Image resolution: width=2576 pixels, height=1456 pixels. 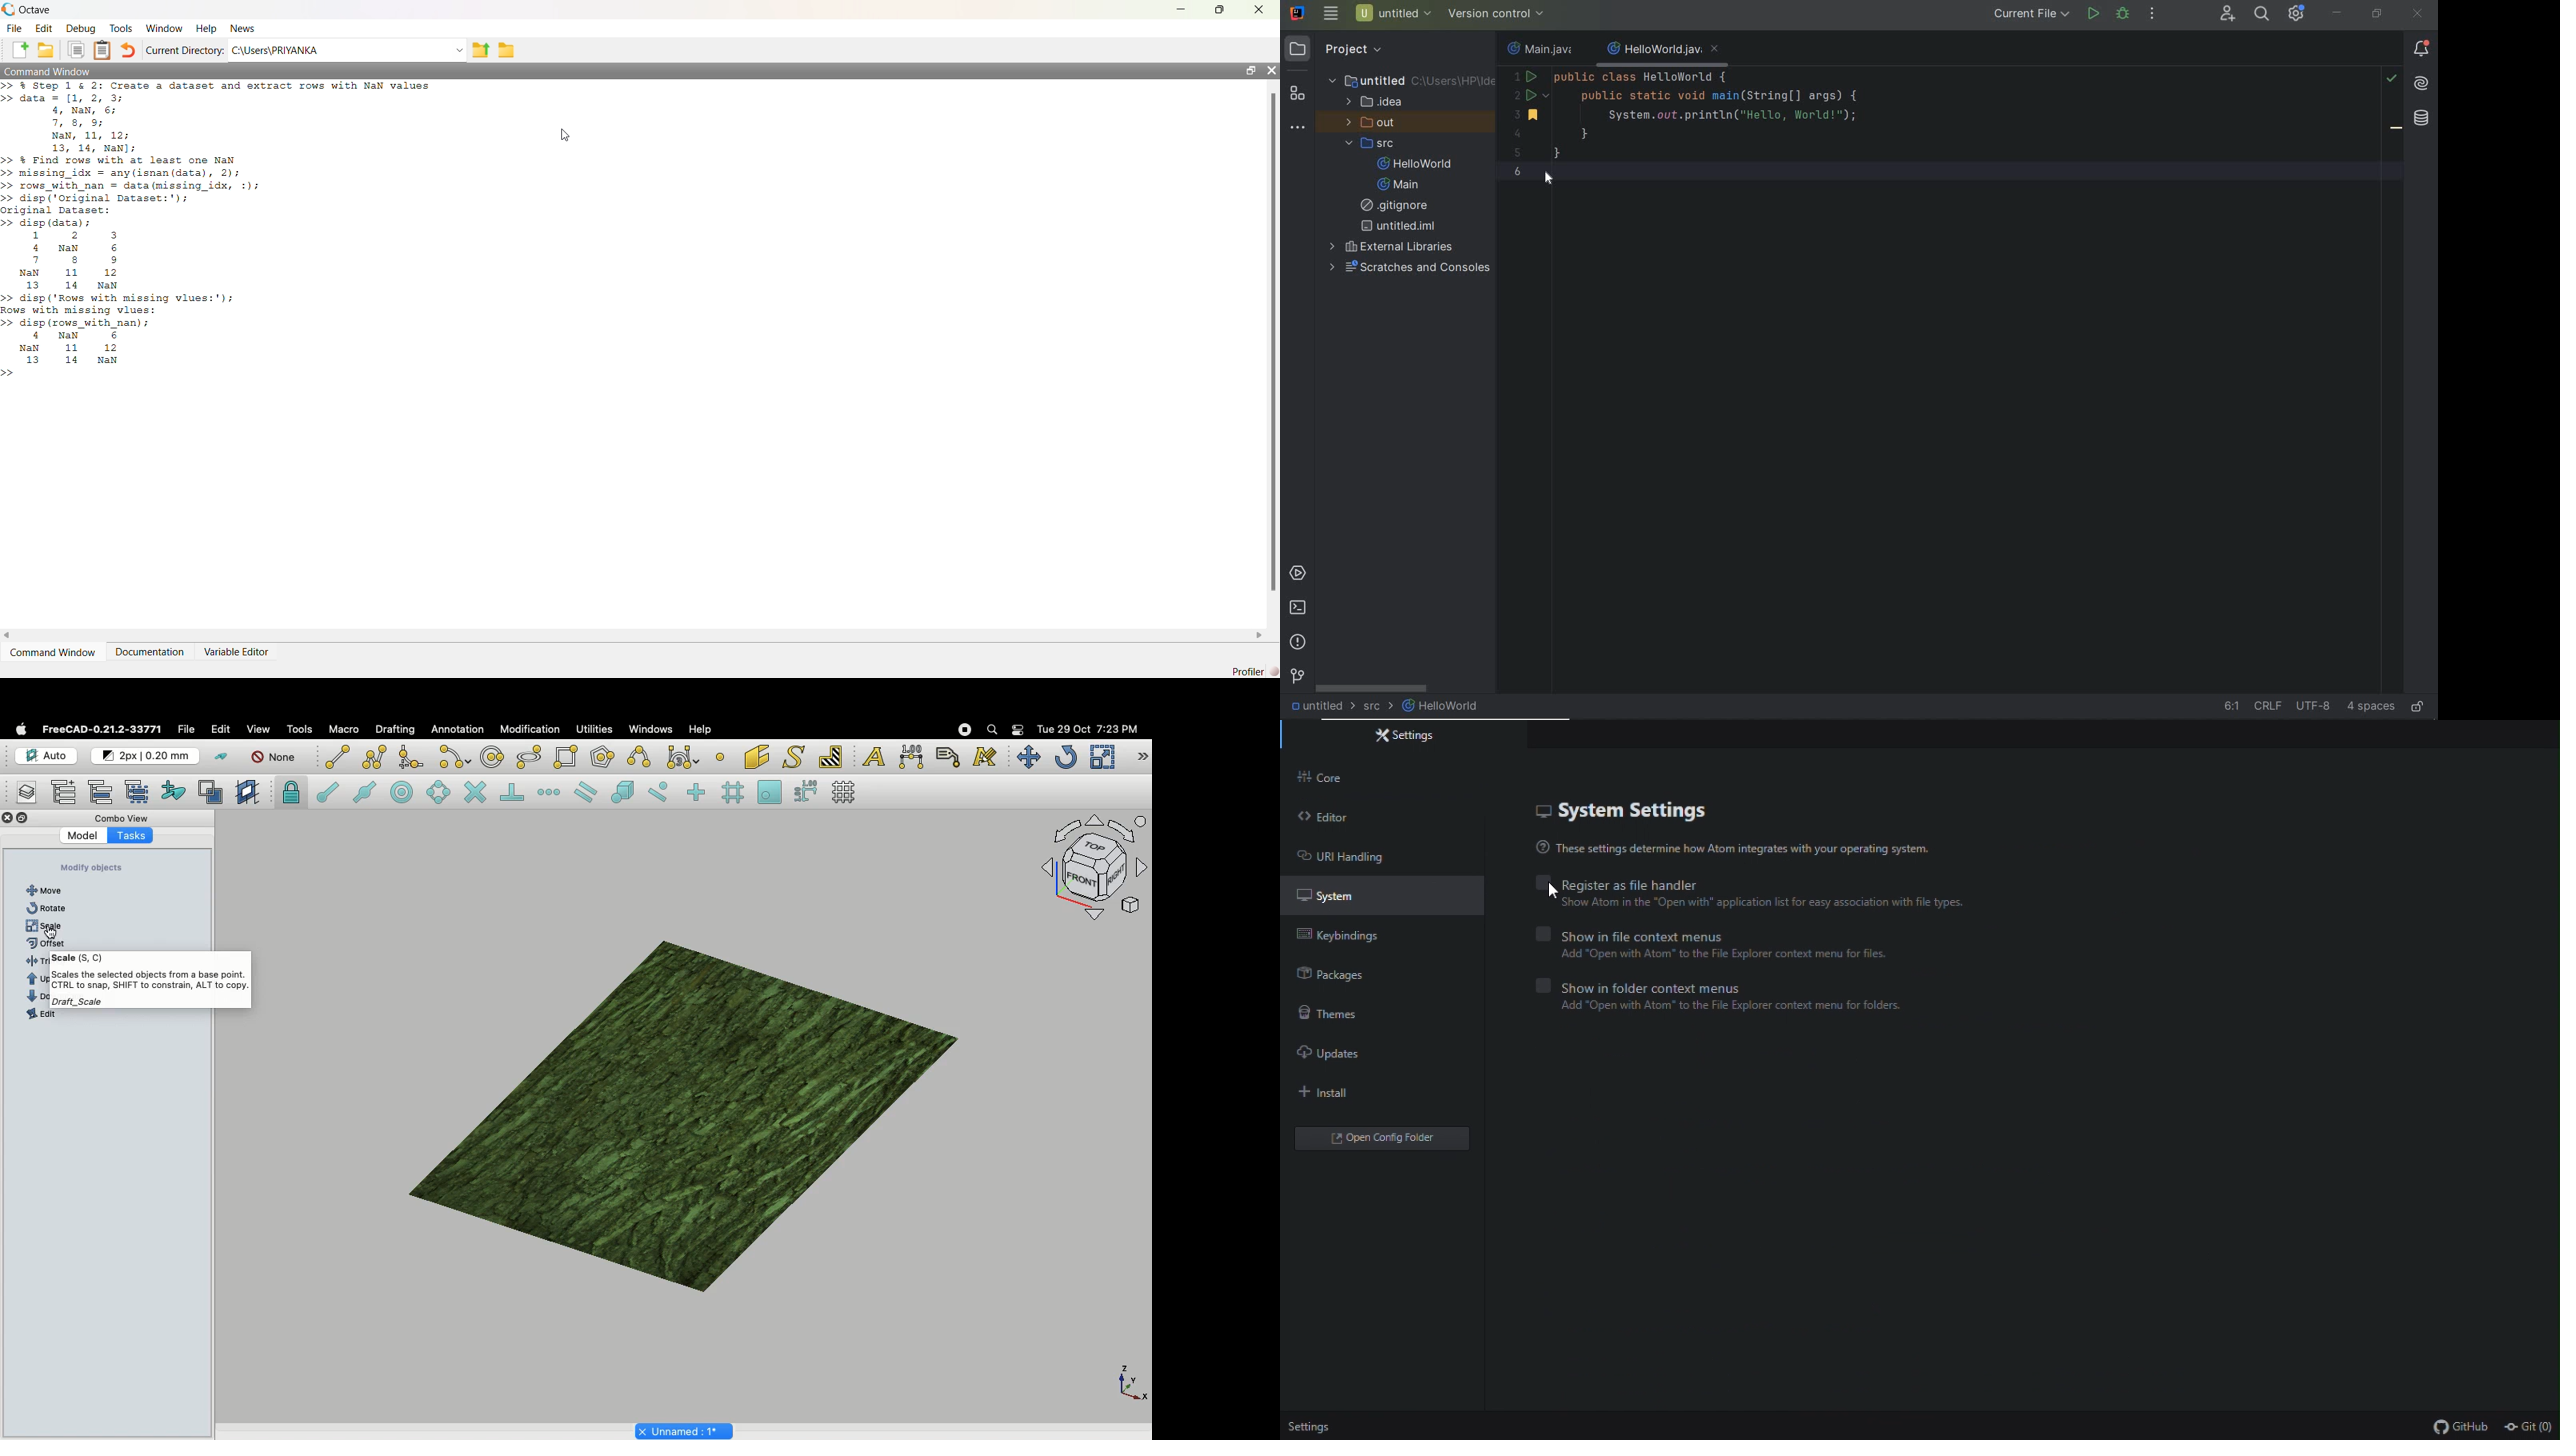 I want to click on Collapse, so click(x=22, y=818).